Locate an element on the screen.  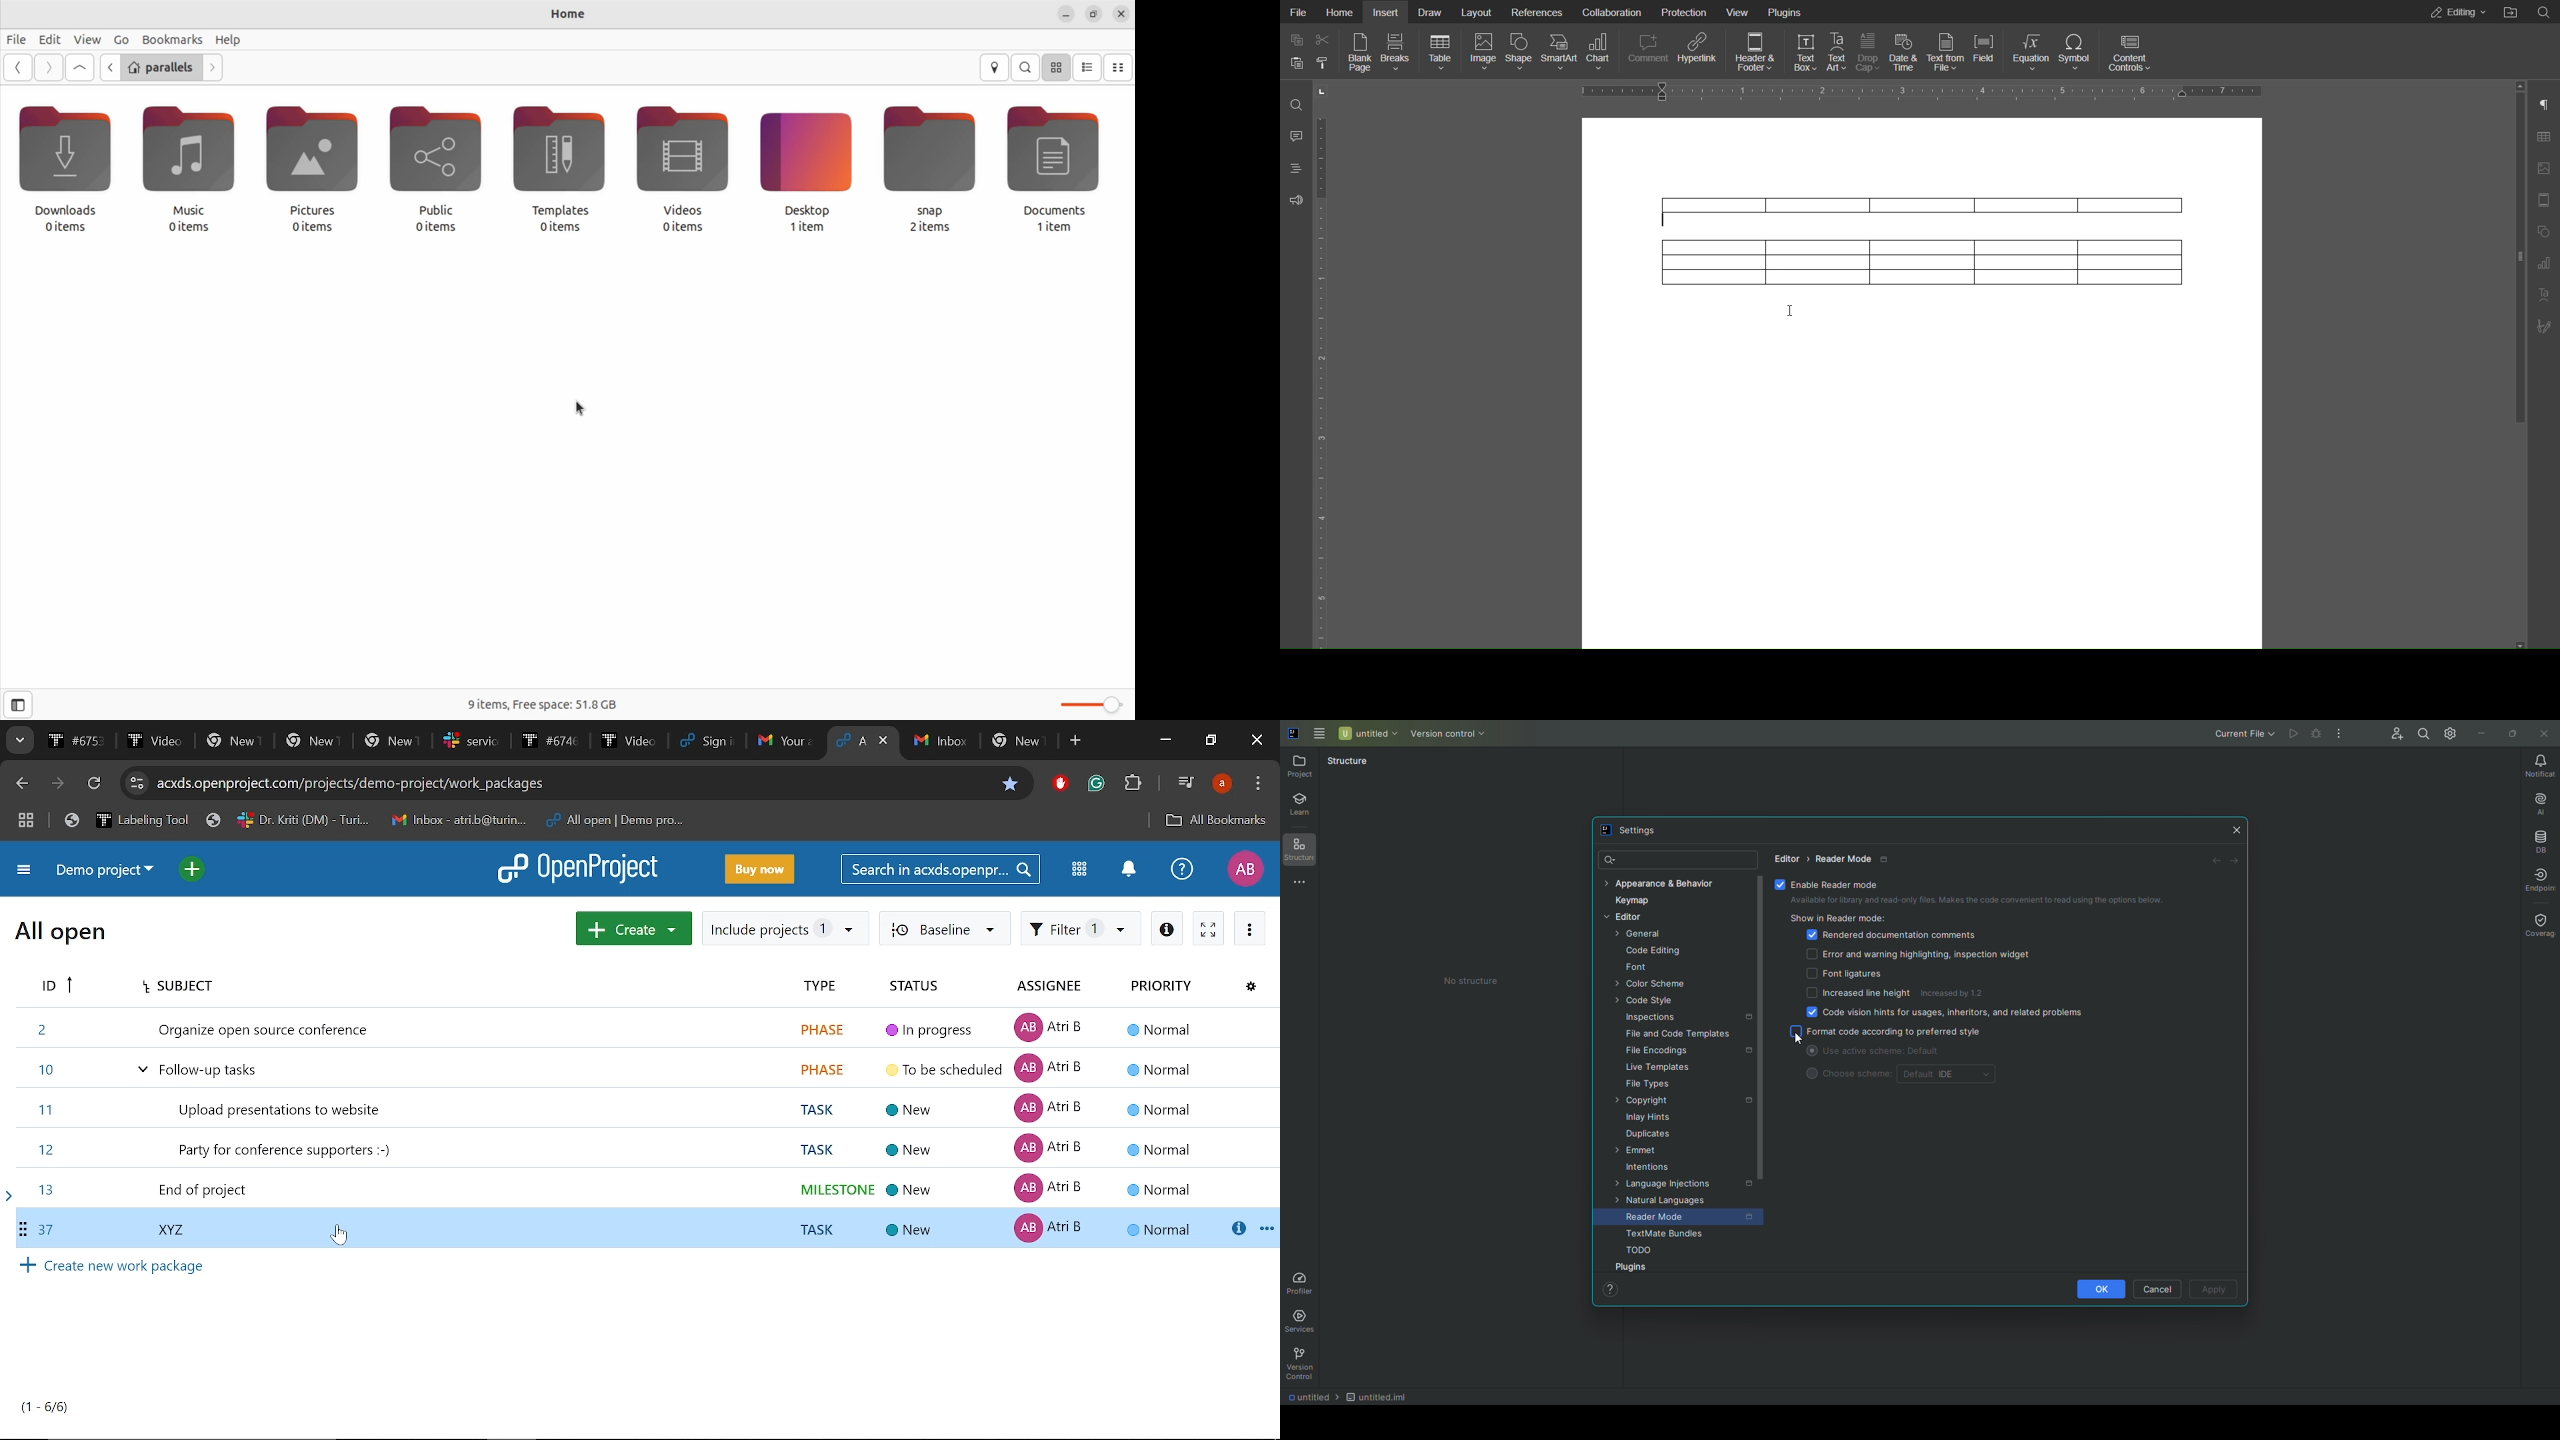
Search is located at coordinates (1610, 859).